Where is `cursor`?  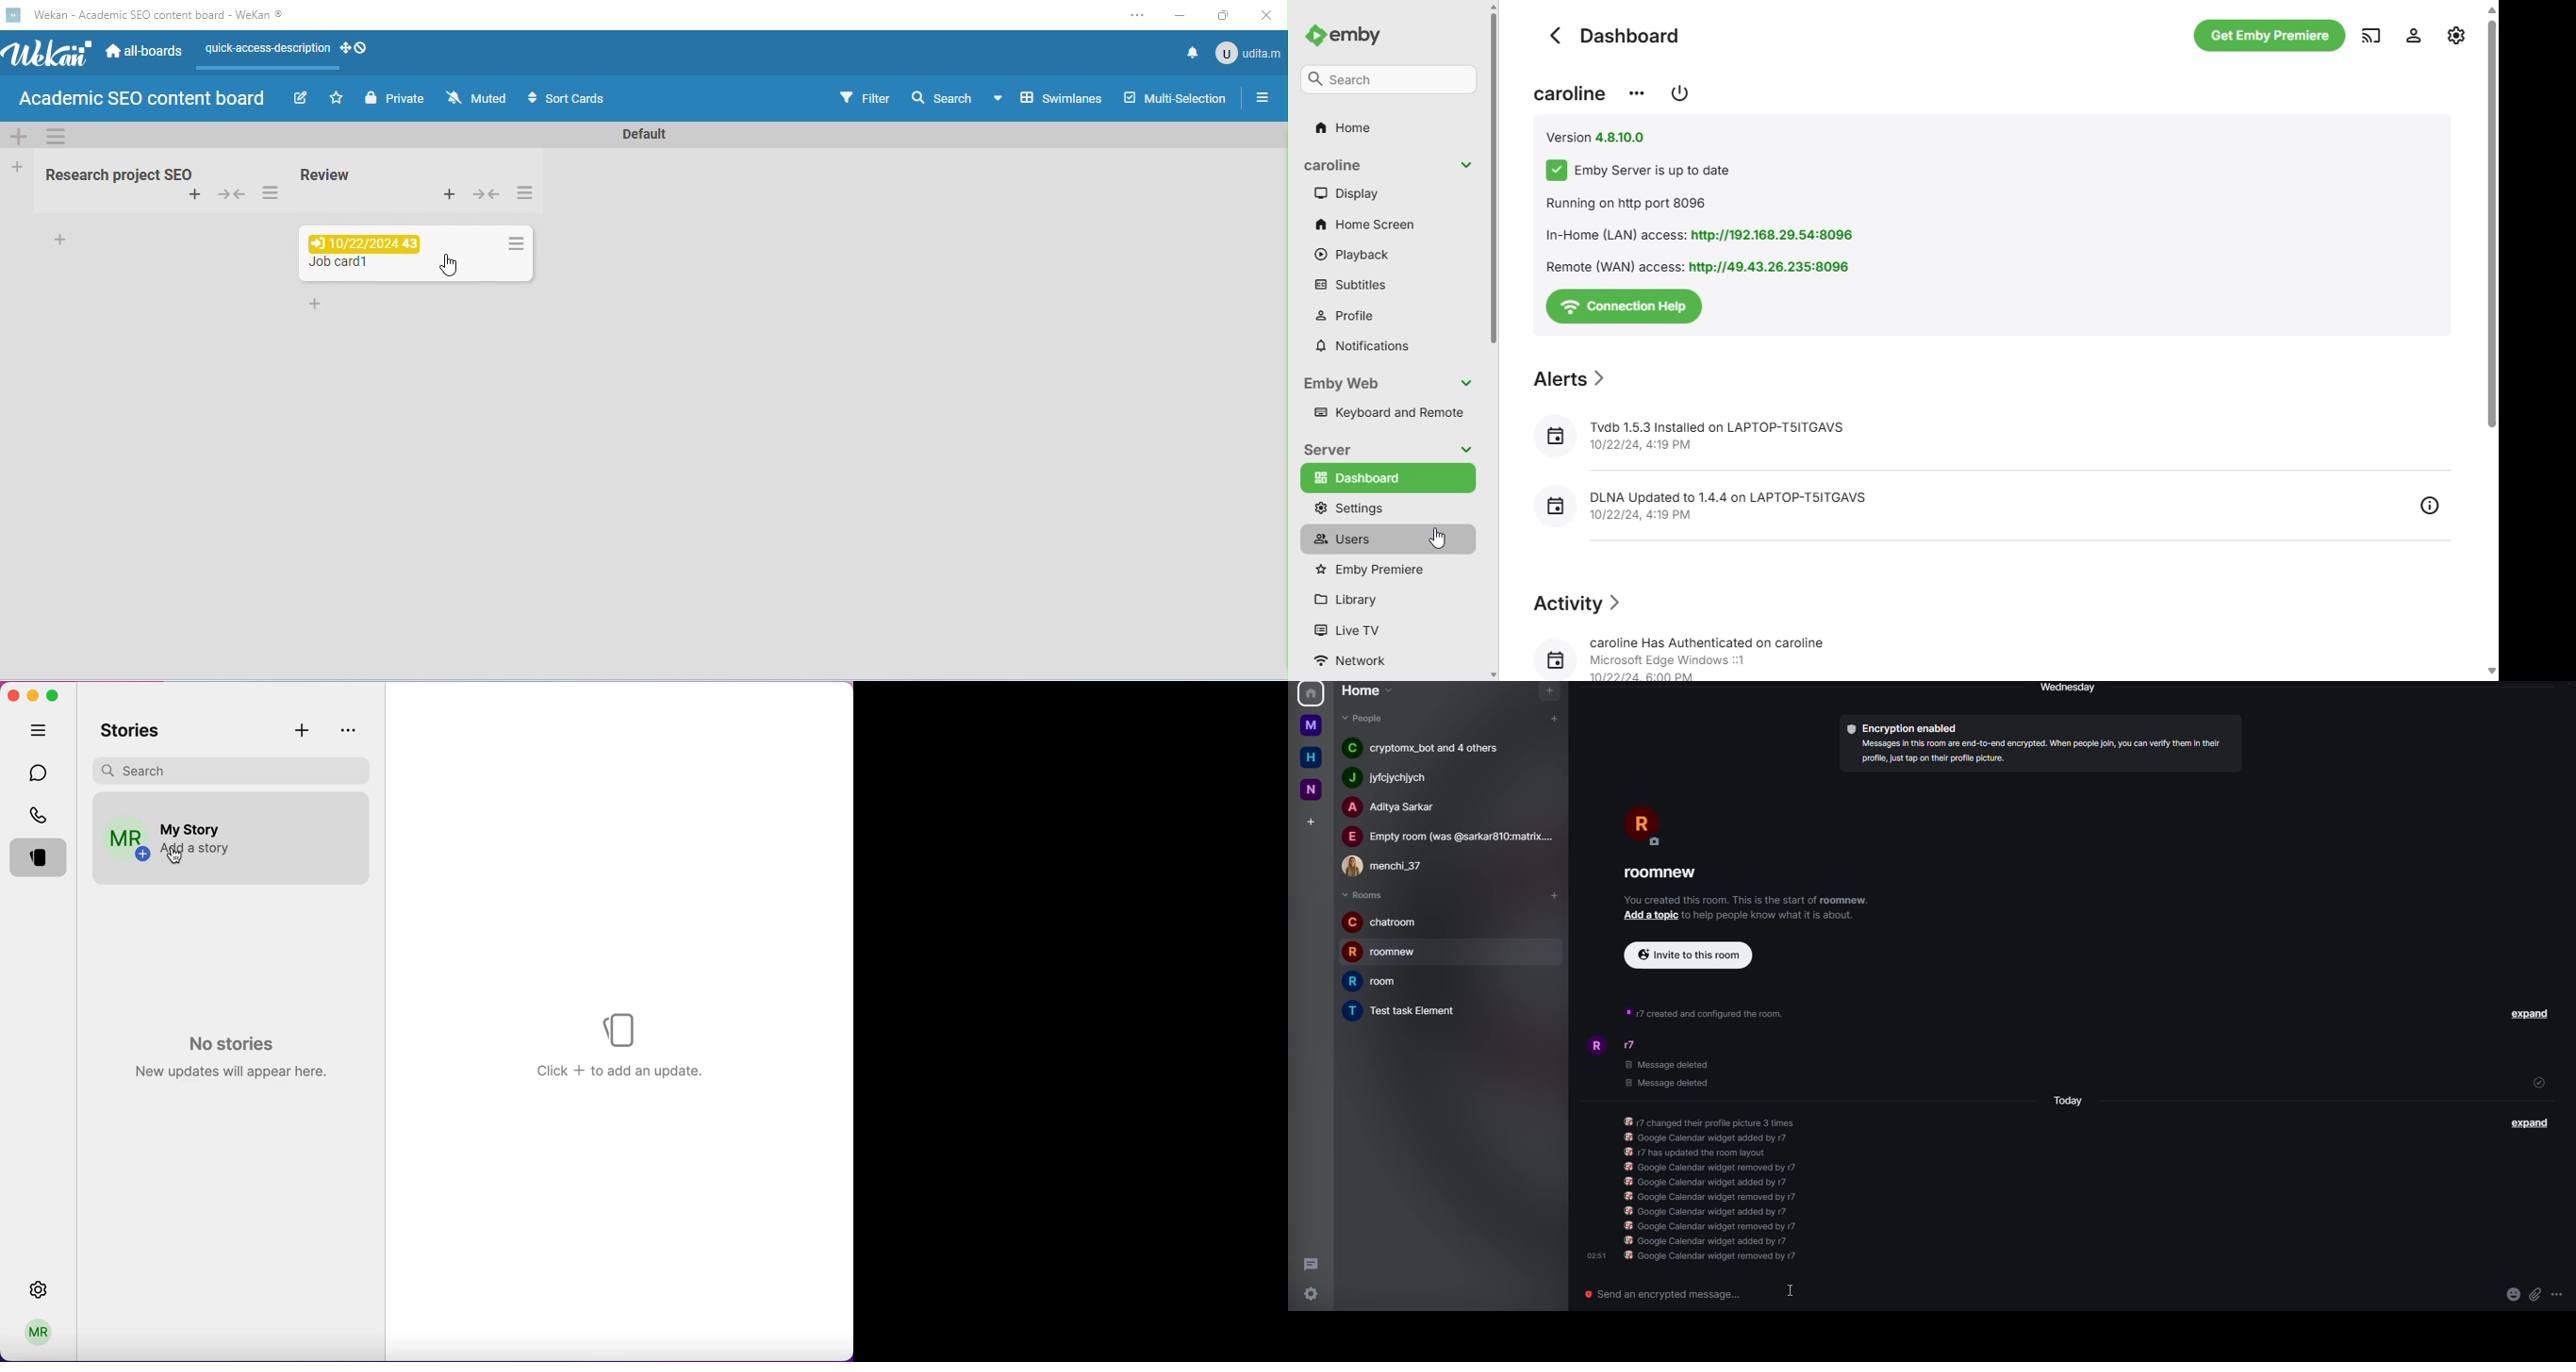 cursor is located at coordinates (1439, 538).